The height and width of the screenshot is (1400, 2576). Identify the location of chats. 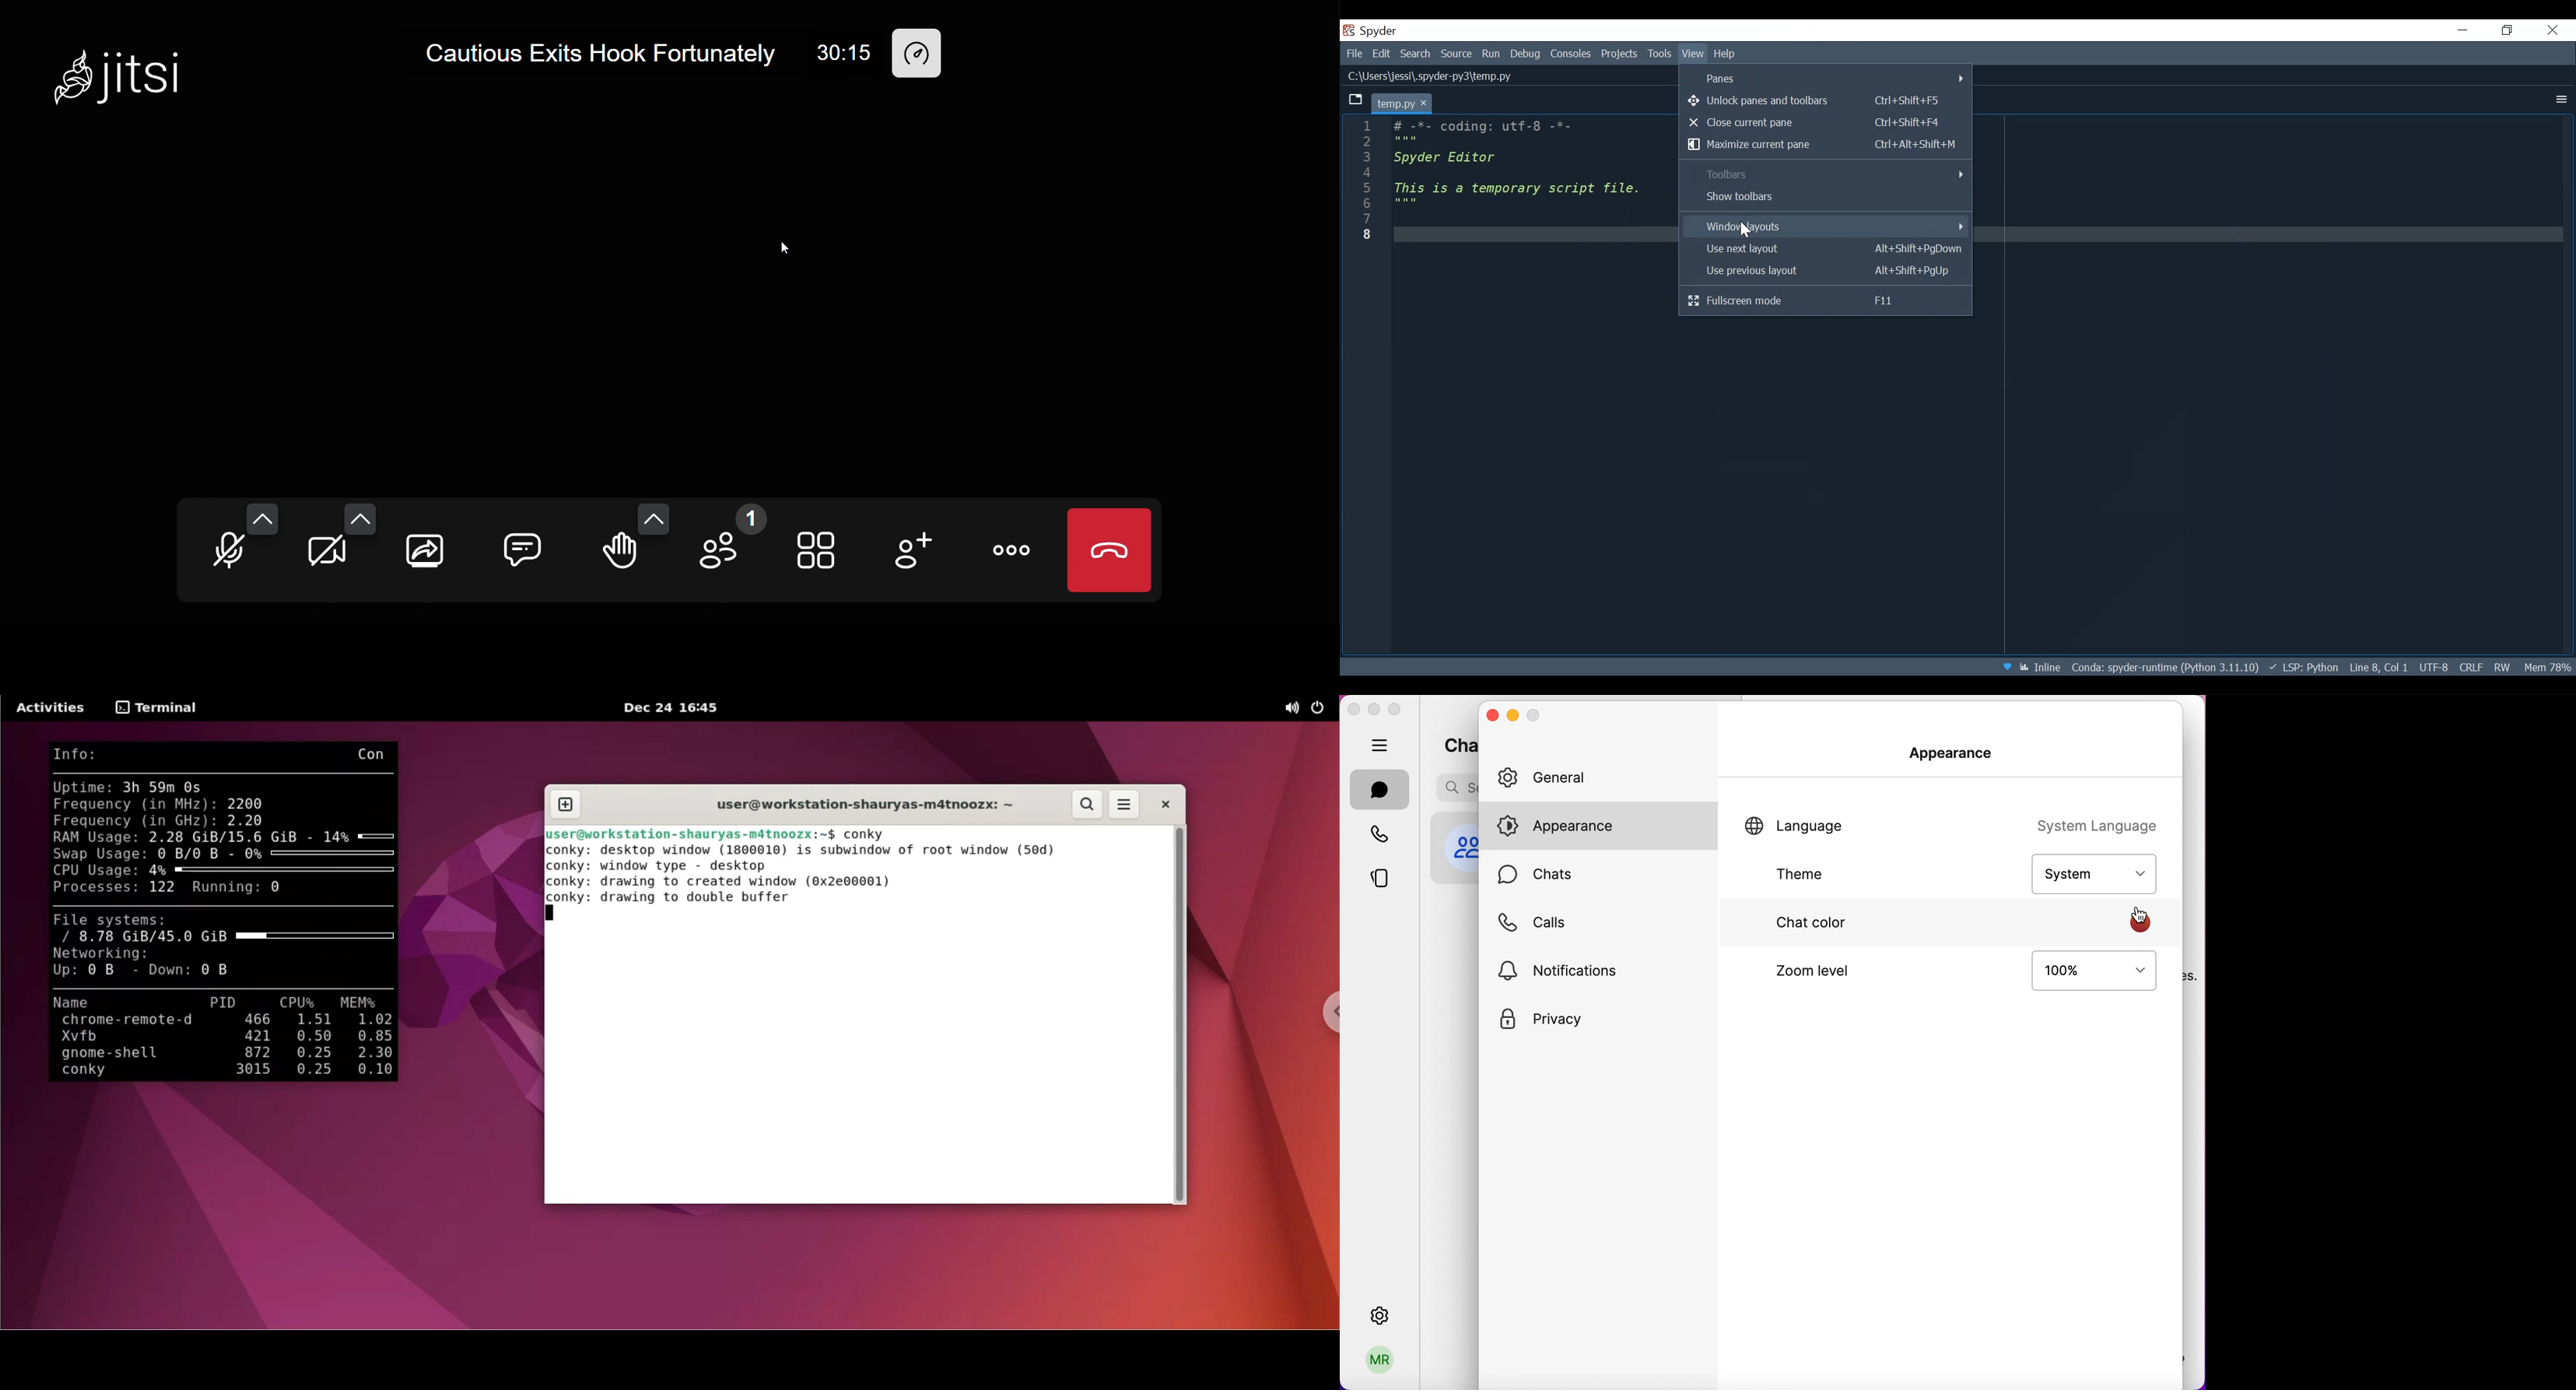
(1555, 875).